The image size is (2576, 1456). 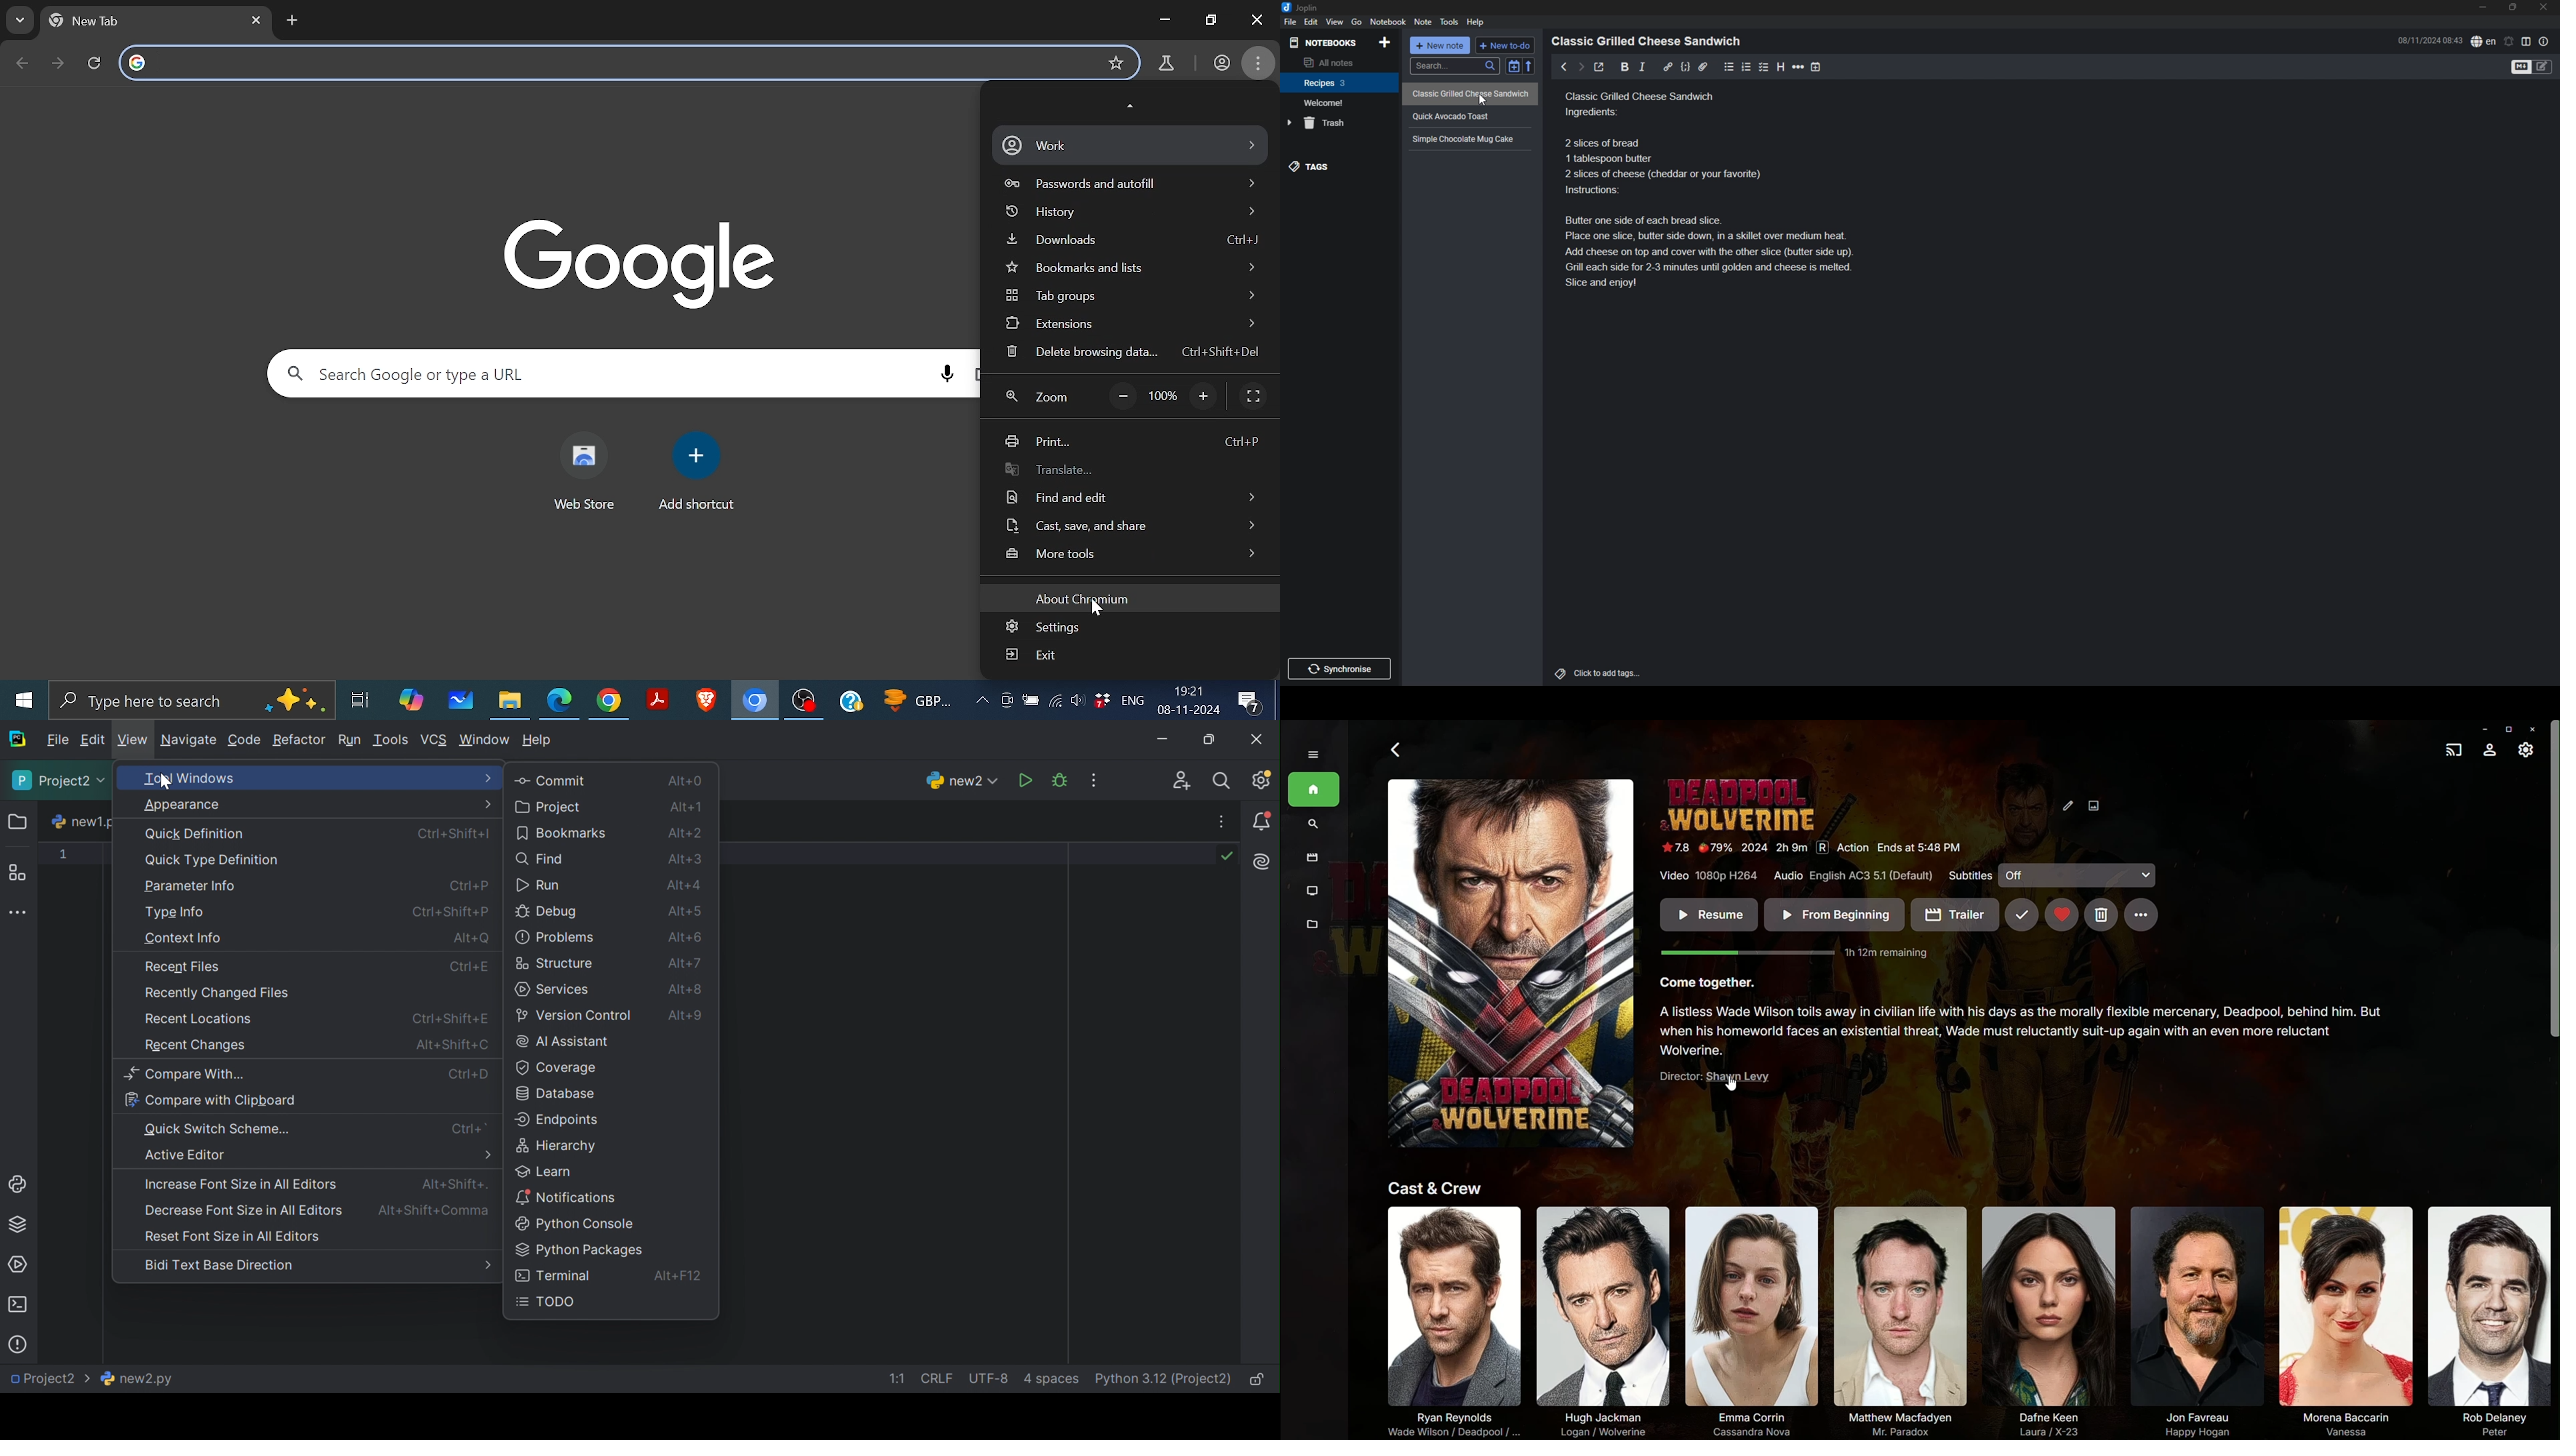 I want to click on Notifications, so click(x=566, y=1198).